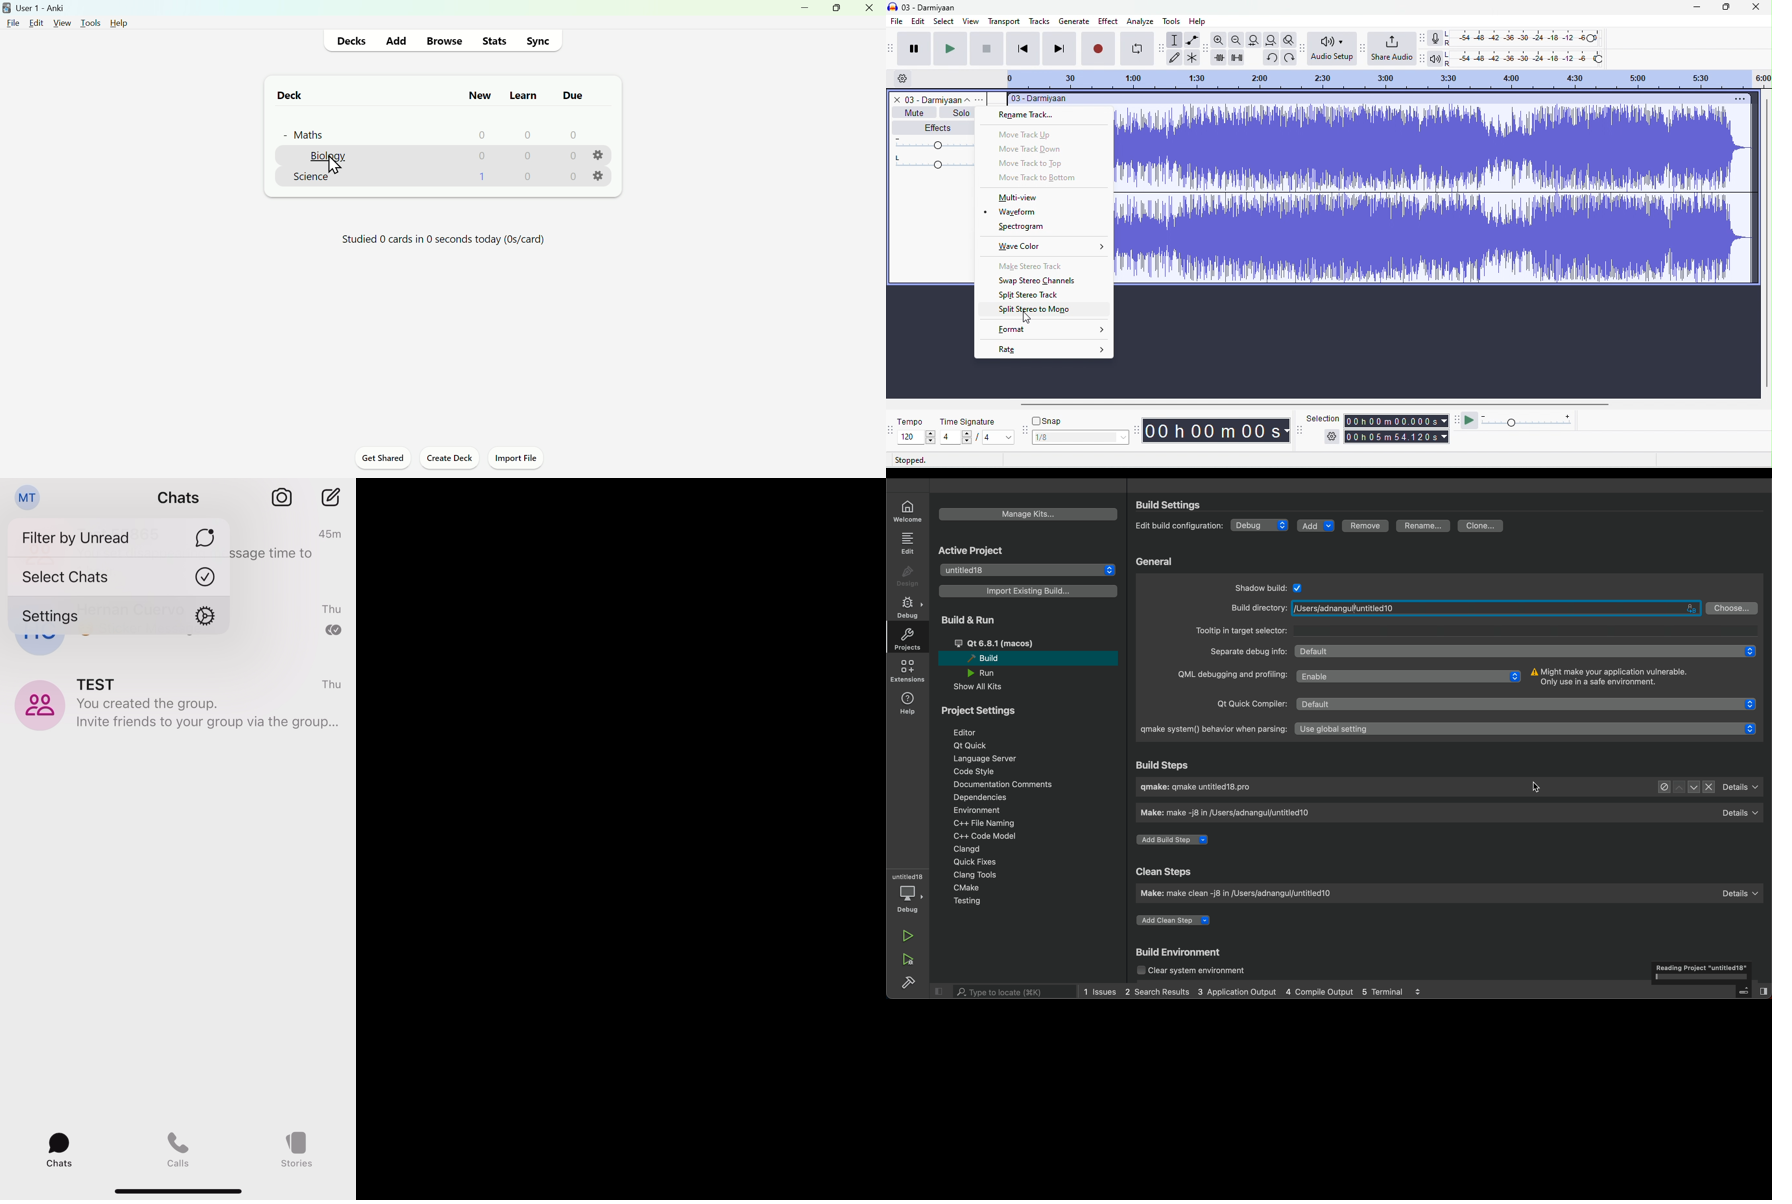 The width and height of the screenshot is (1792, 1204). Describe the element at coordinates (996, 835) in the screenshot. I see `C++ code model` at that location.